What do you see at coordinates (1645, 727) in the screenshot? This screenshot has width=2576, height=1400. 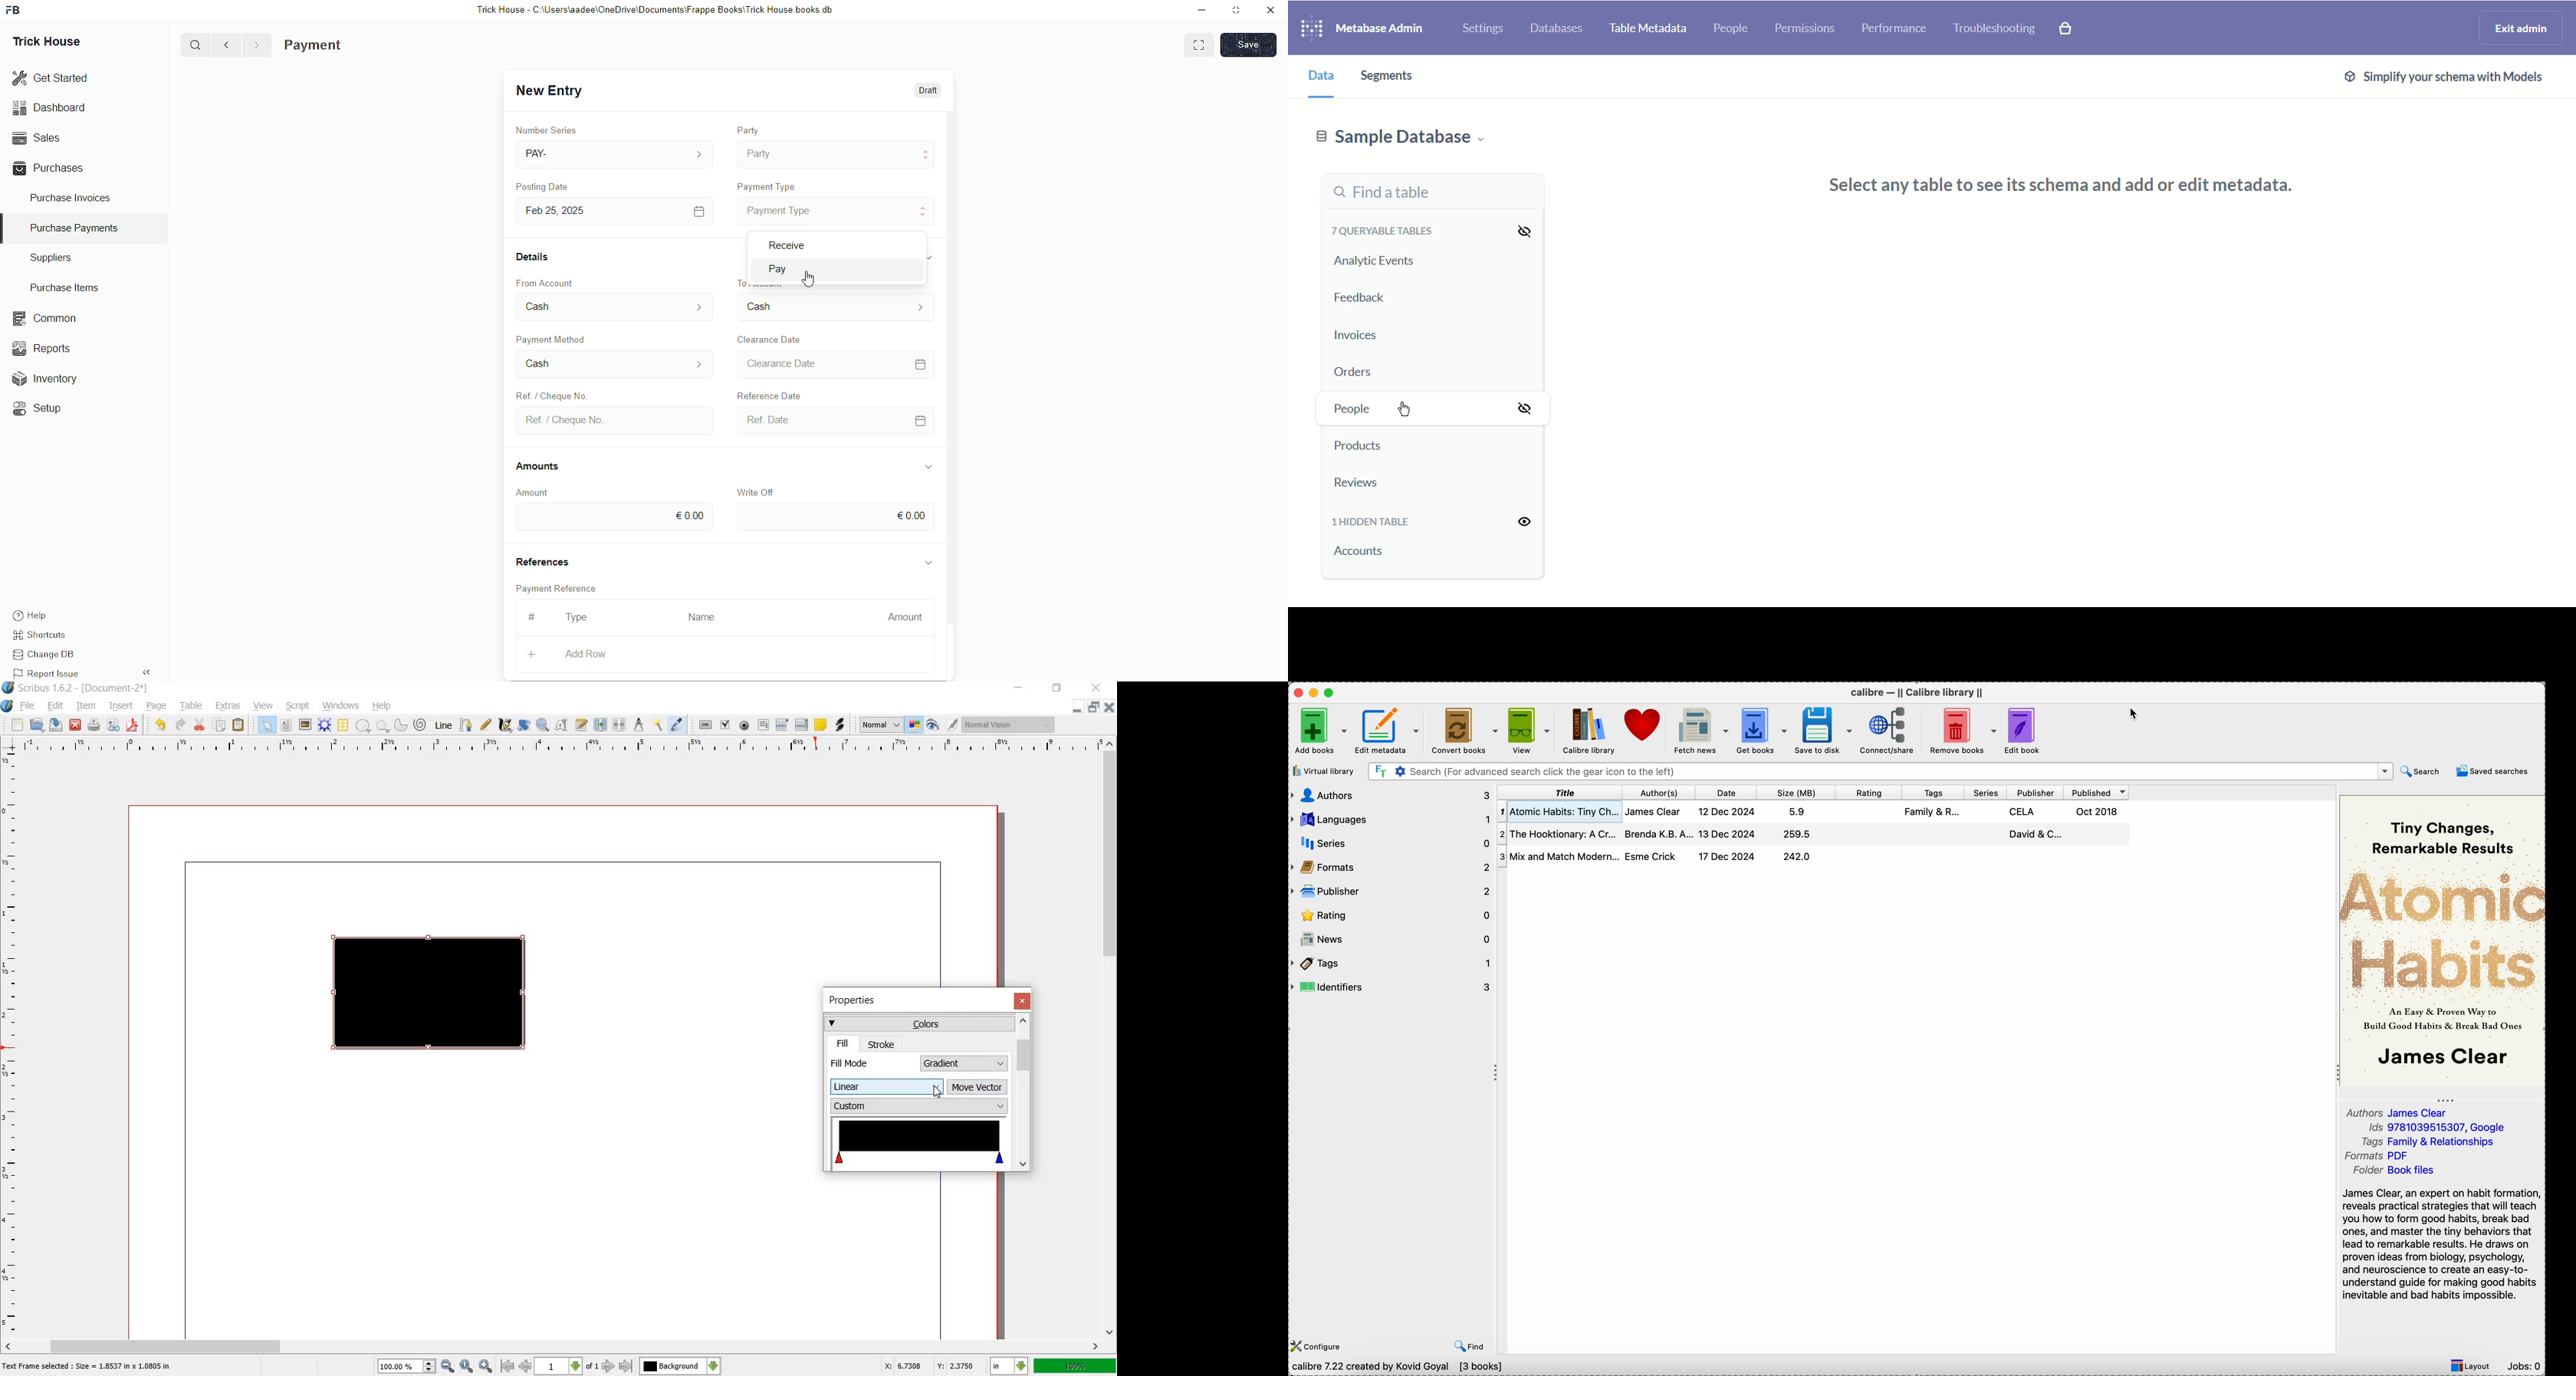 I see `donate` at bounding box center [1645, 727].